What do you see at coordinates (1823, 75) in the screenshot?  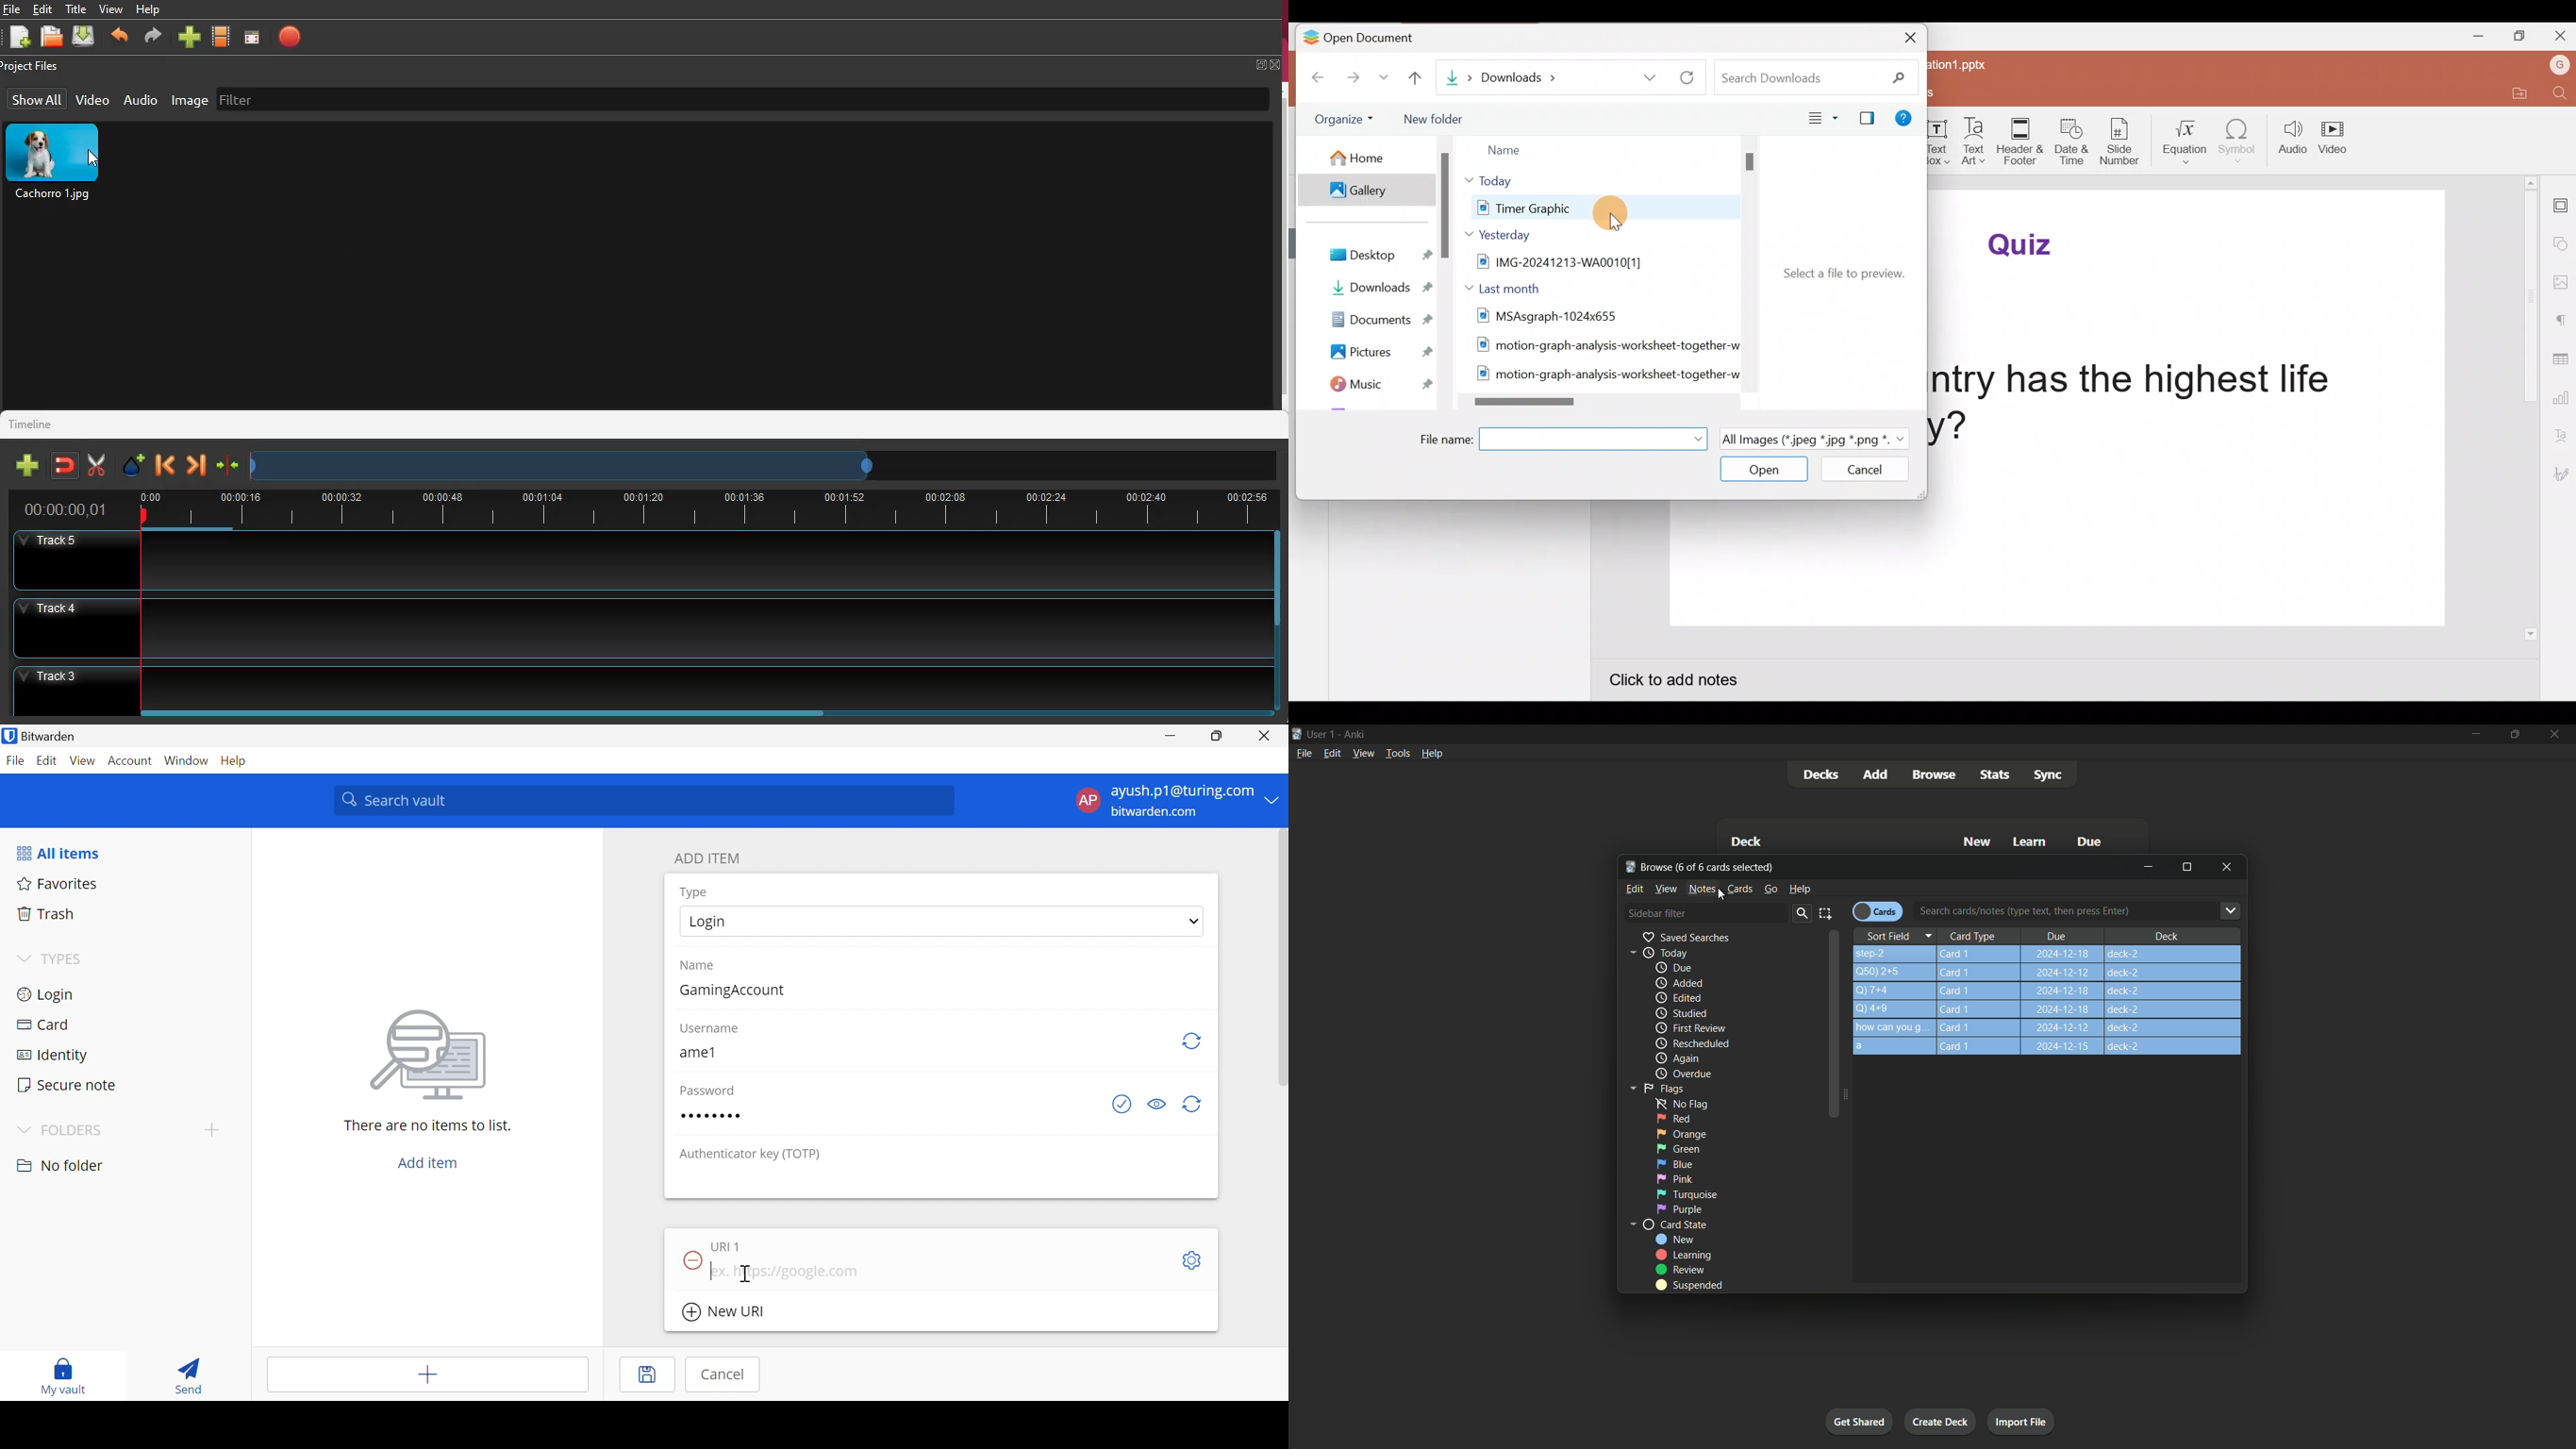 I see `Search downloads` at bounding box center [1823, 75].